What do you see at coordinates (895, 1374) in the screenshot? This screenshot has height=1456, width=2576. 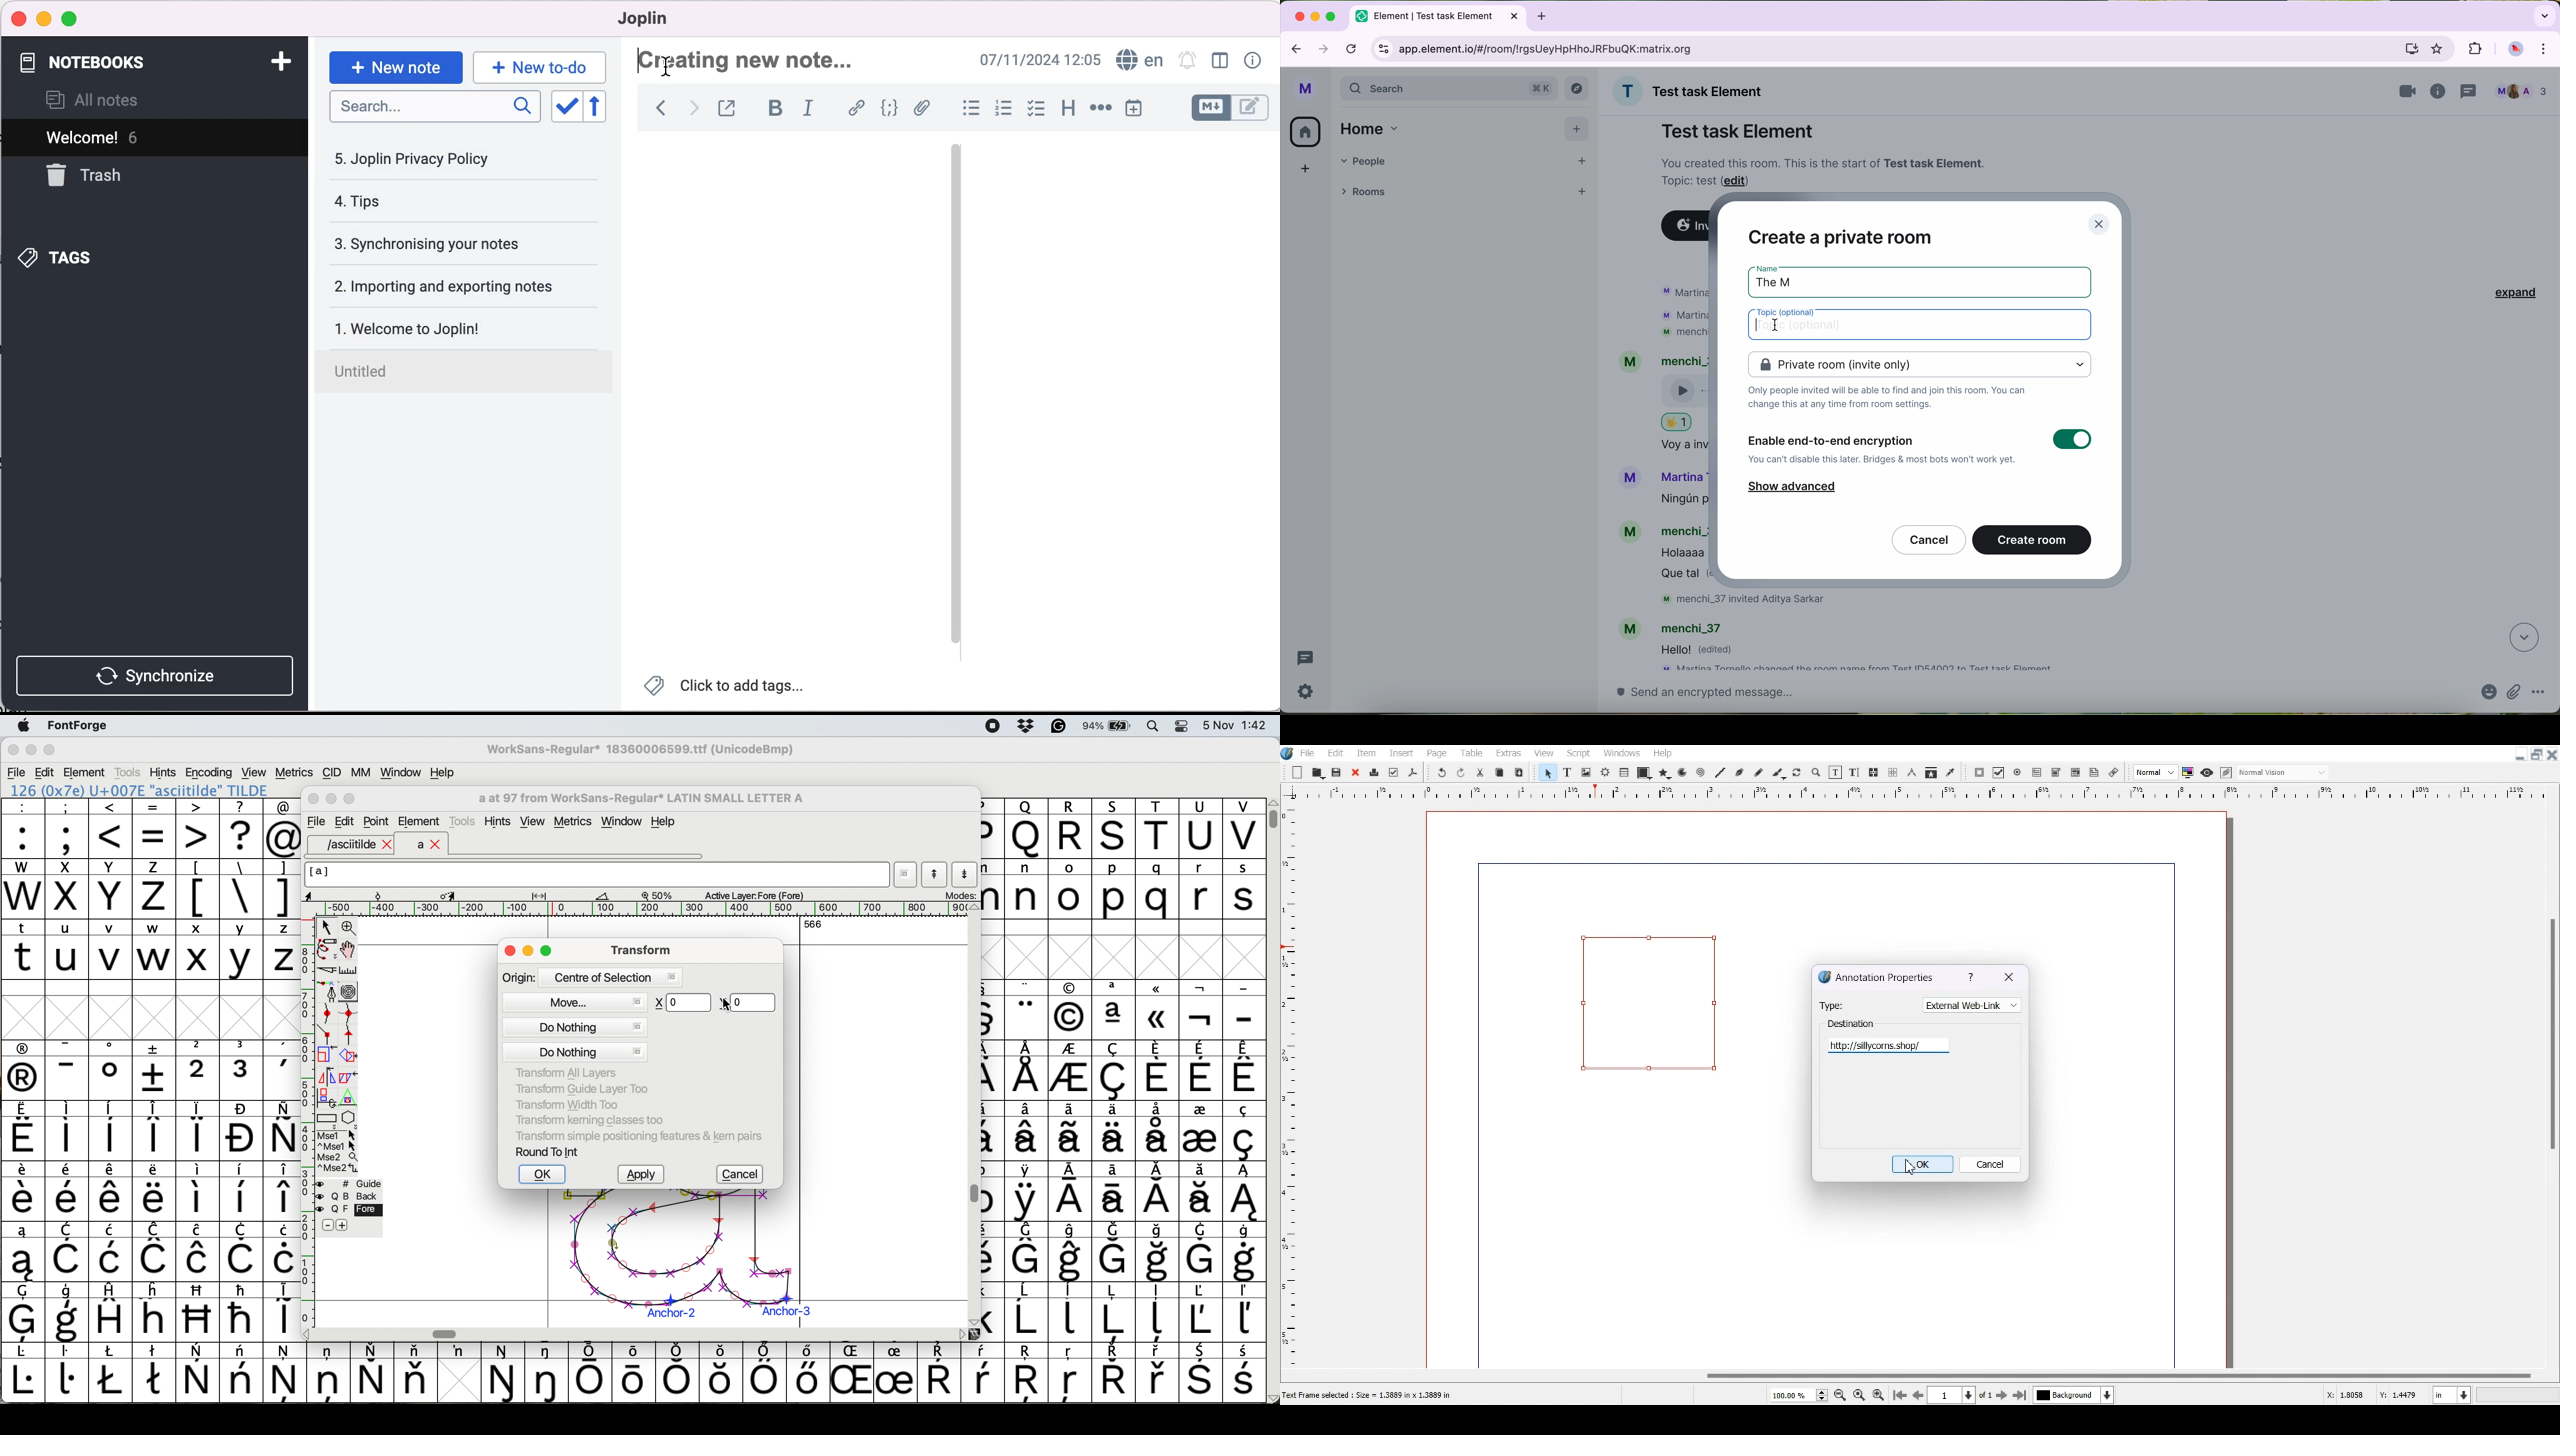 I see `symbol` at bounding box center [895, 1374].